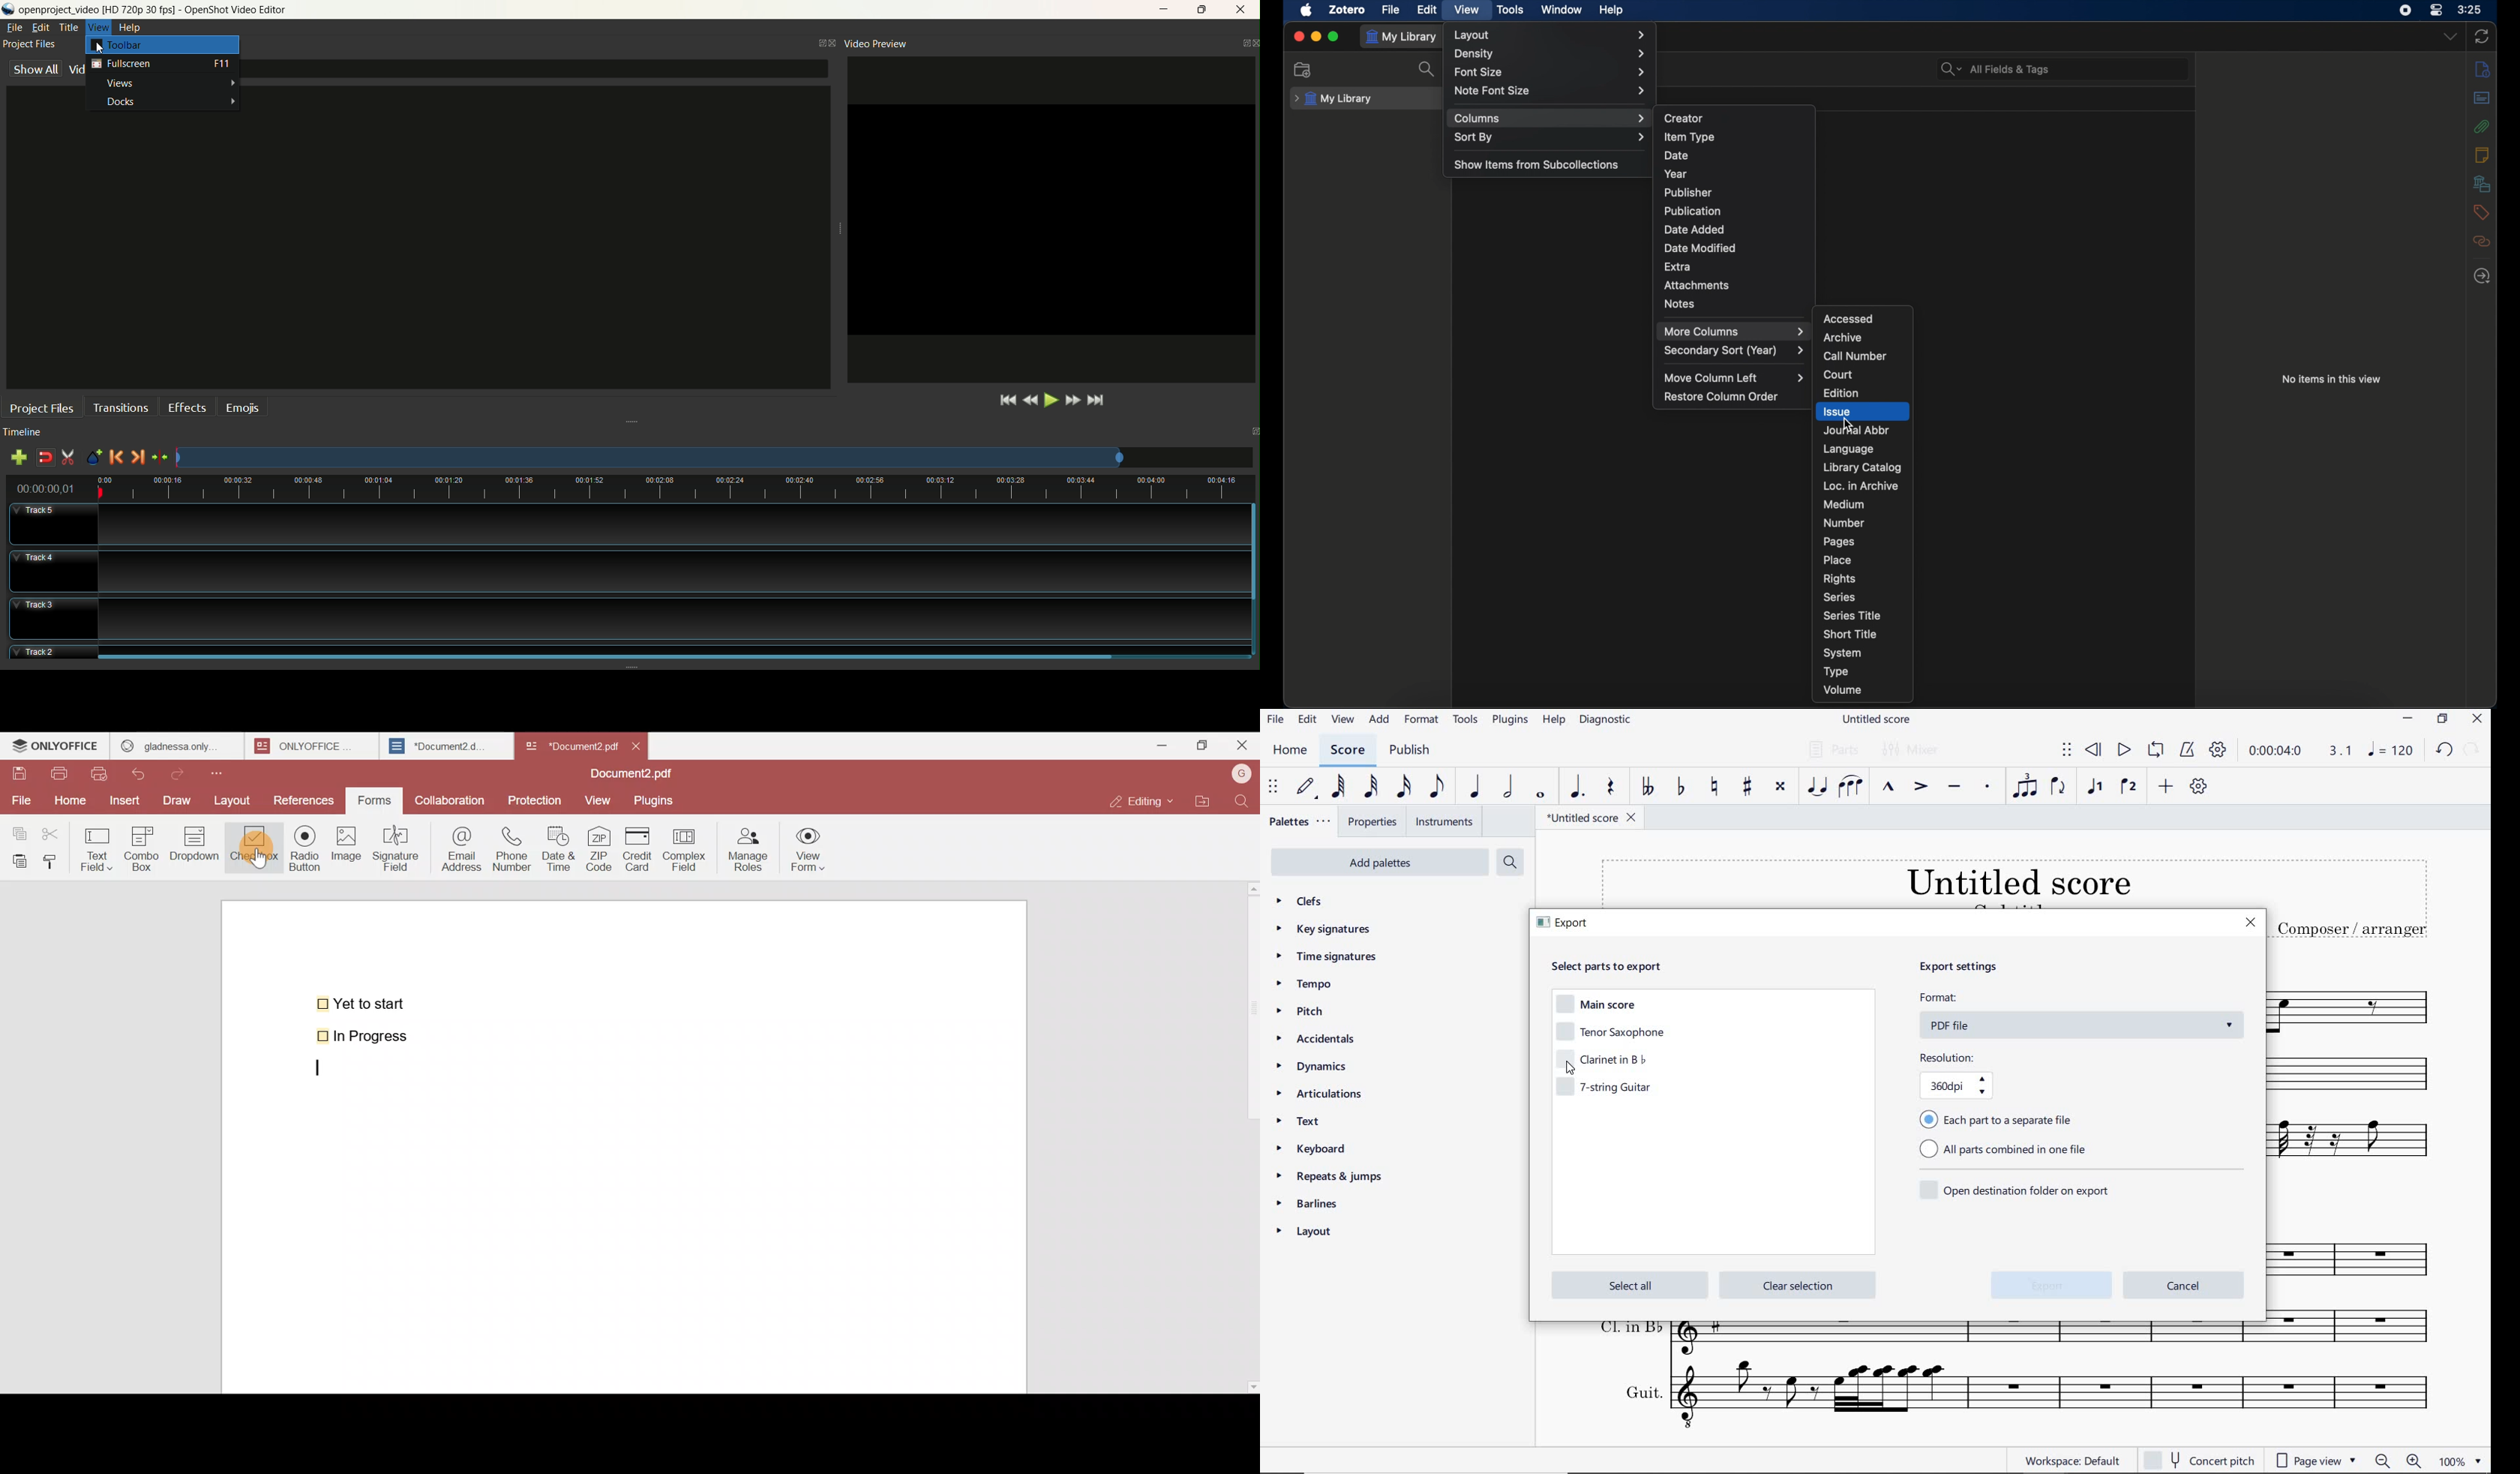 This screenshot has width=2520, height=1484. Describe the element at coordinates (1074, 399) in the screenshot. I see `fast forward` at that location.